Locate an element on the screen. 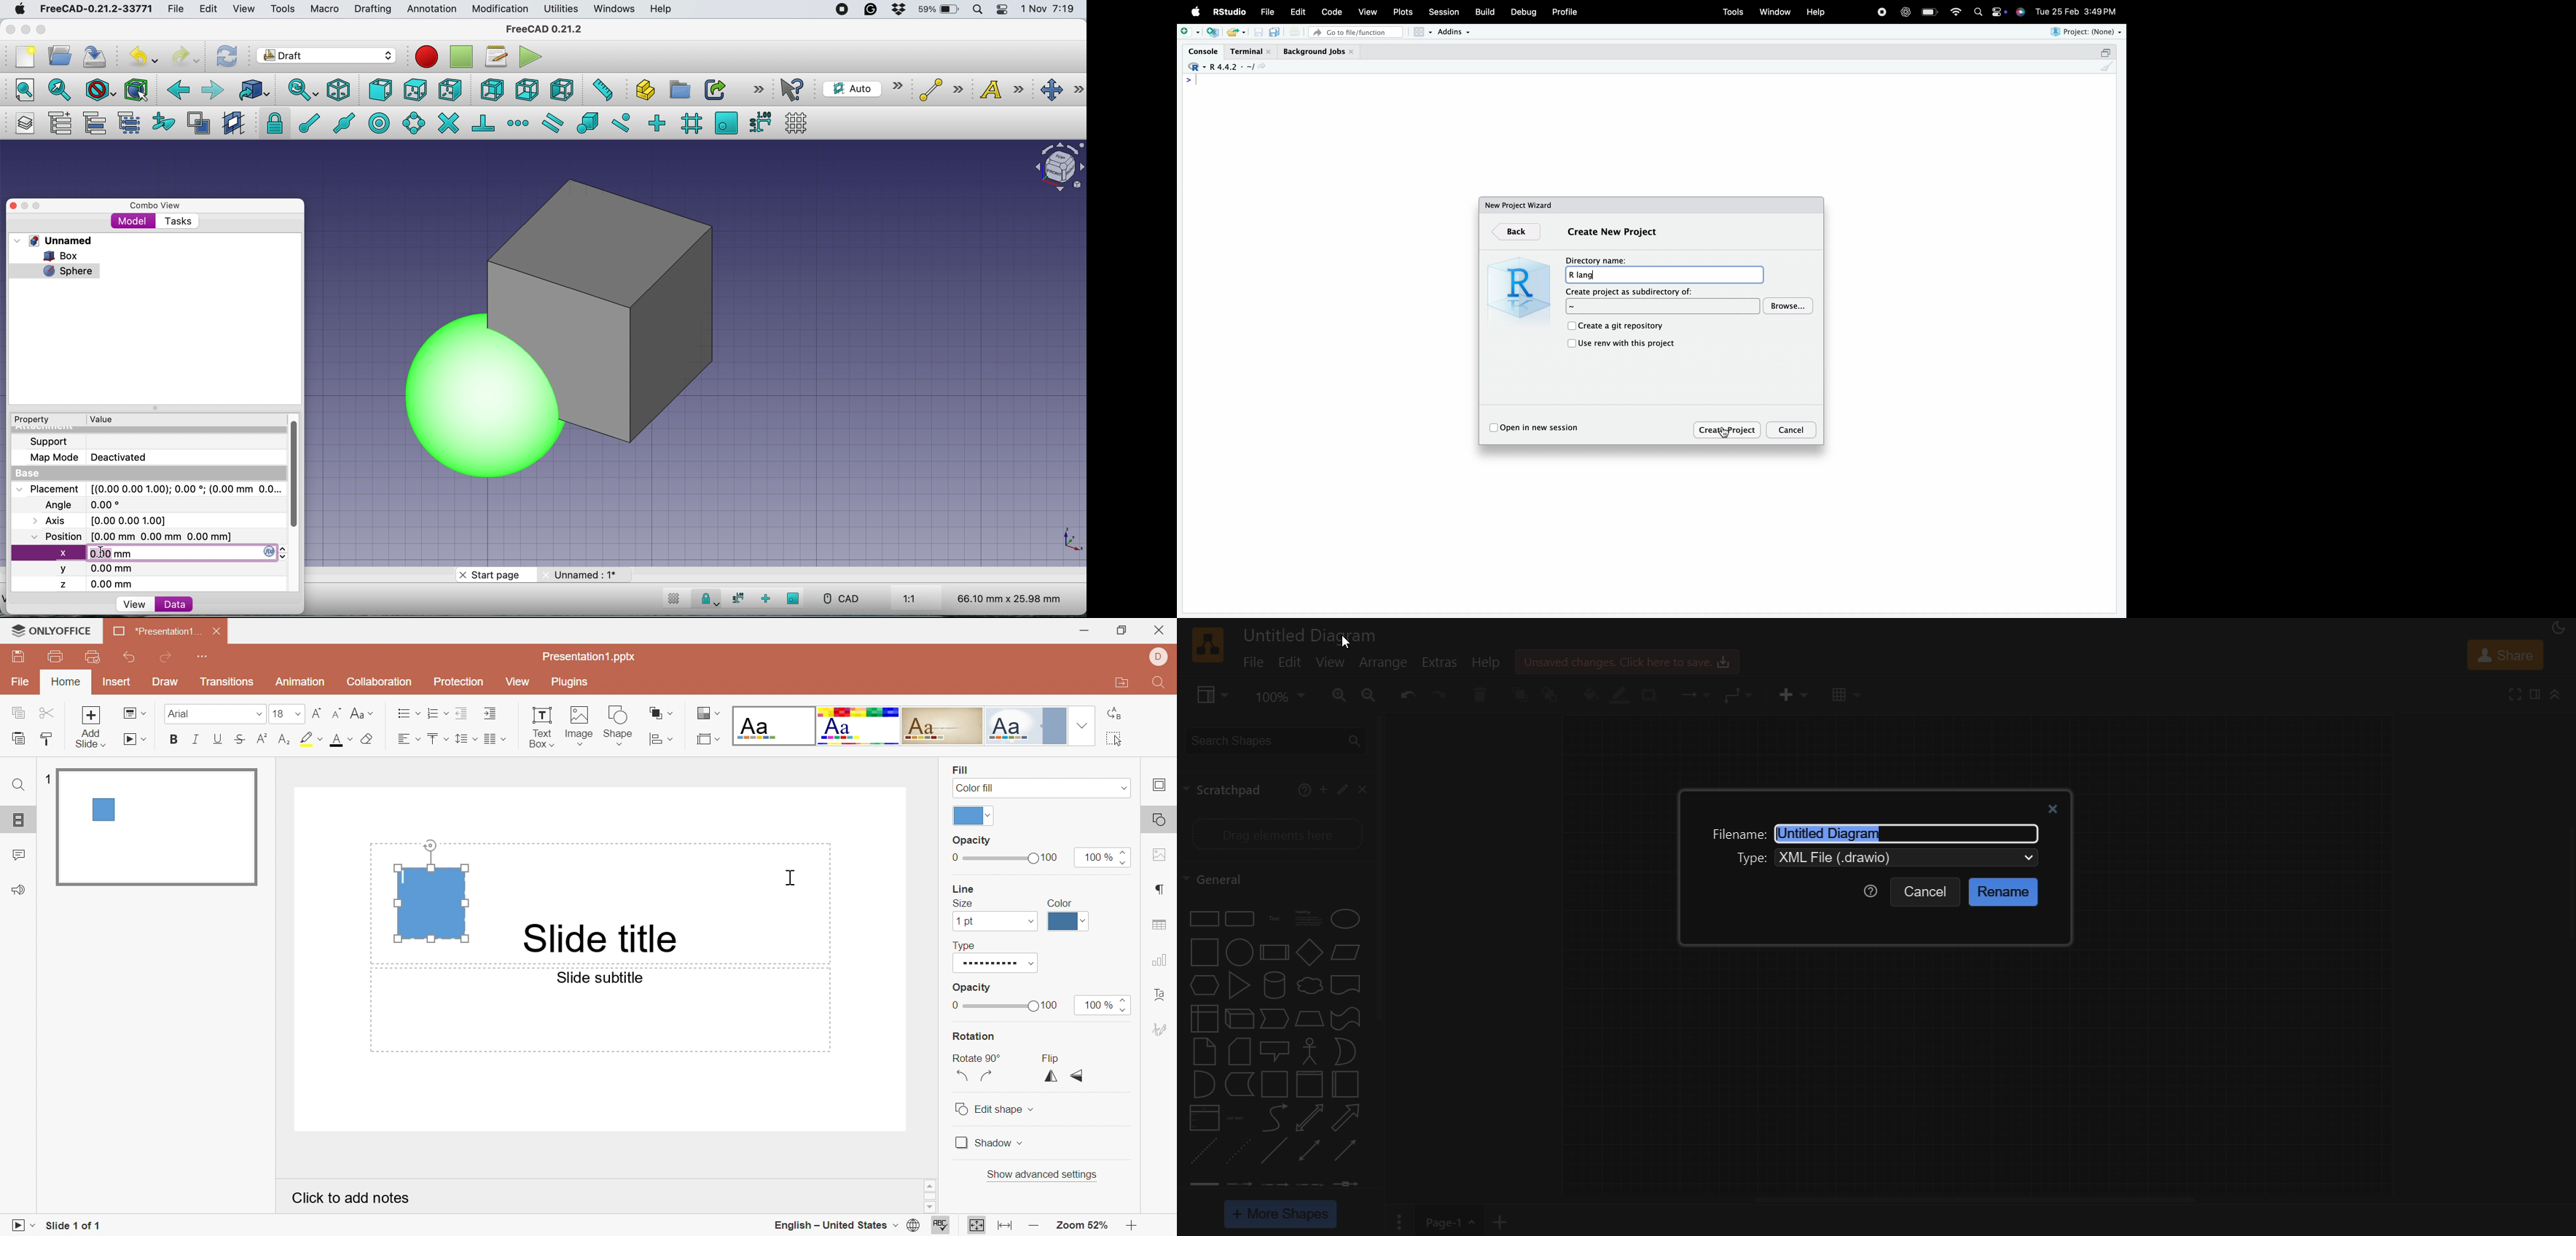 Image resolution: width=2576 pixels, height=1260 pixels. Decrement font size is located at coordinates (337, 714).